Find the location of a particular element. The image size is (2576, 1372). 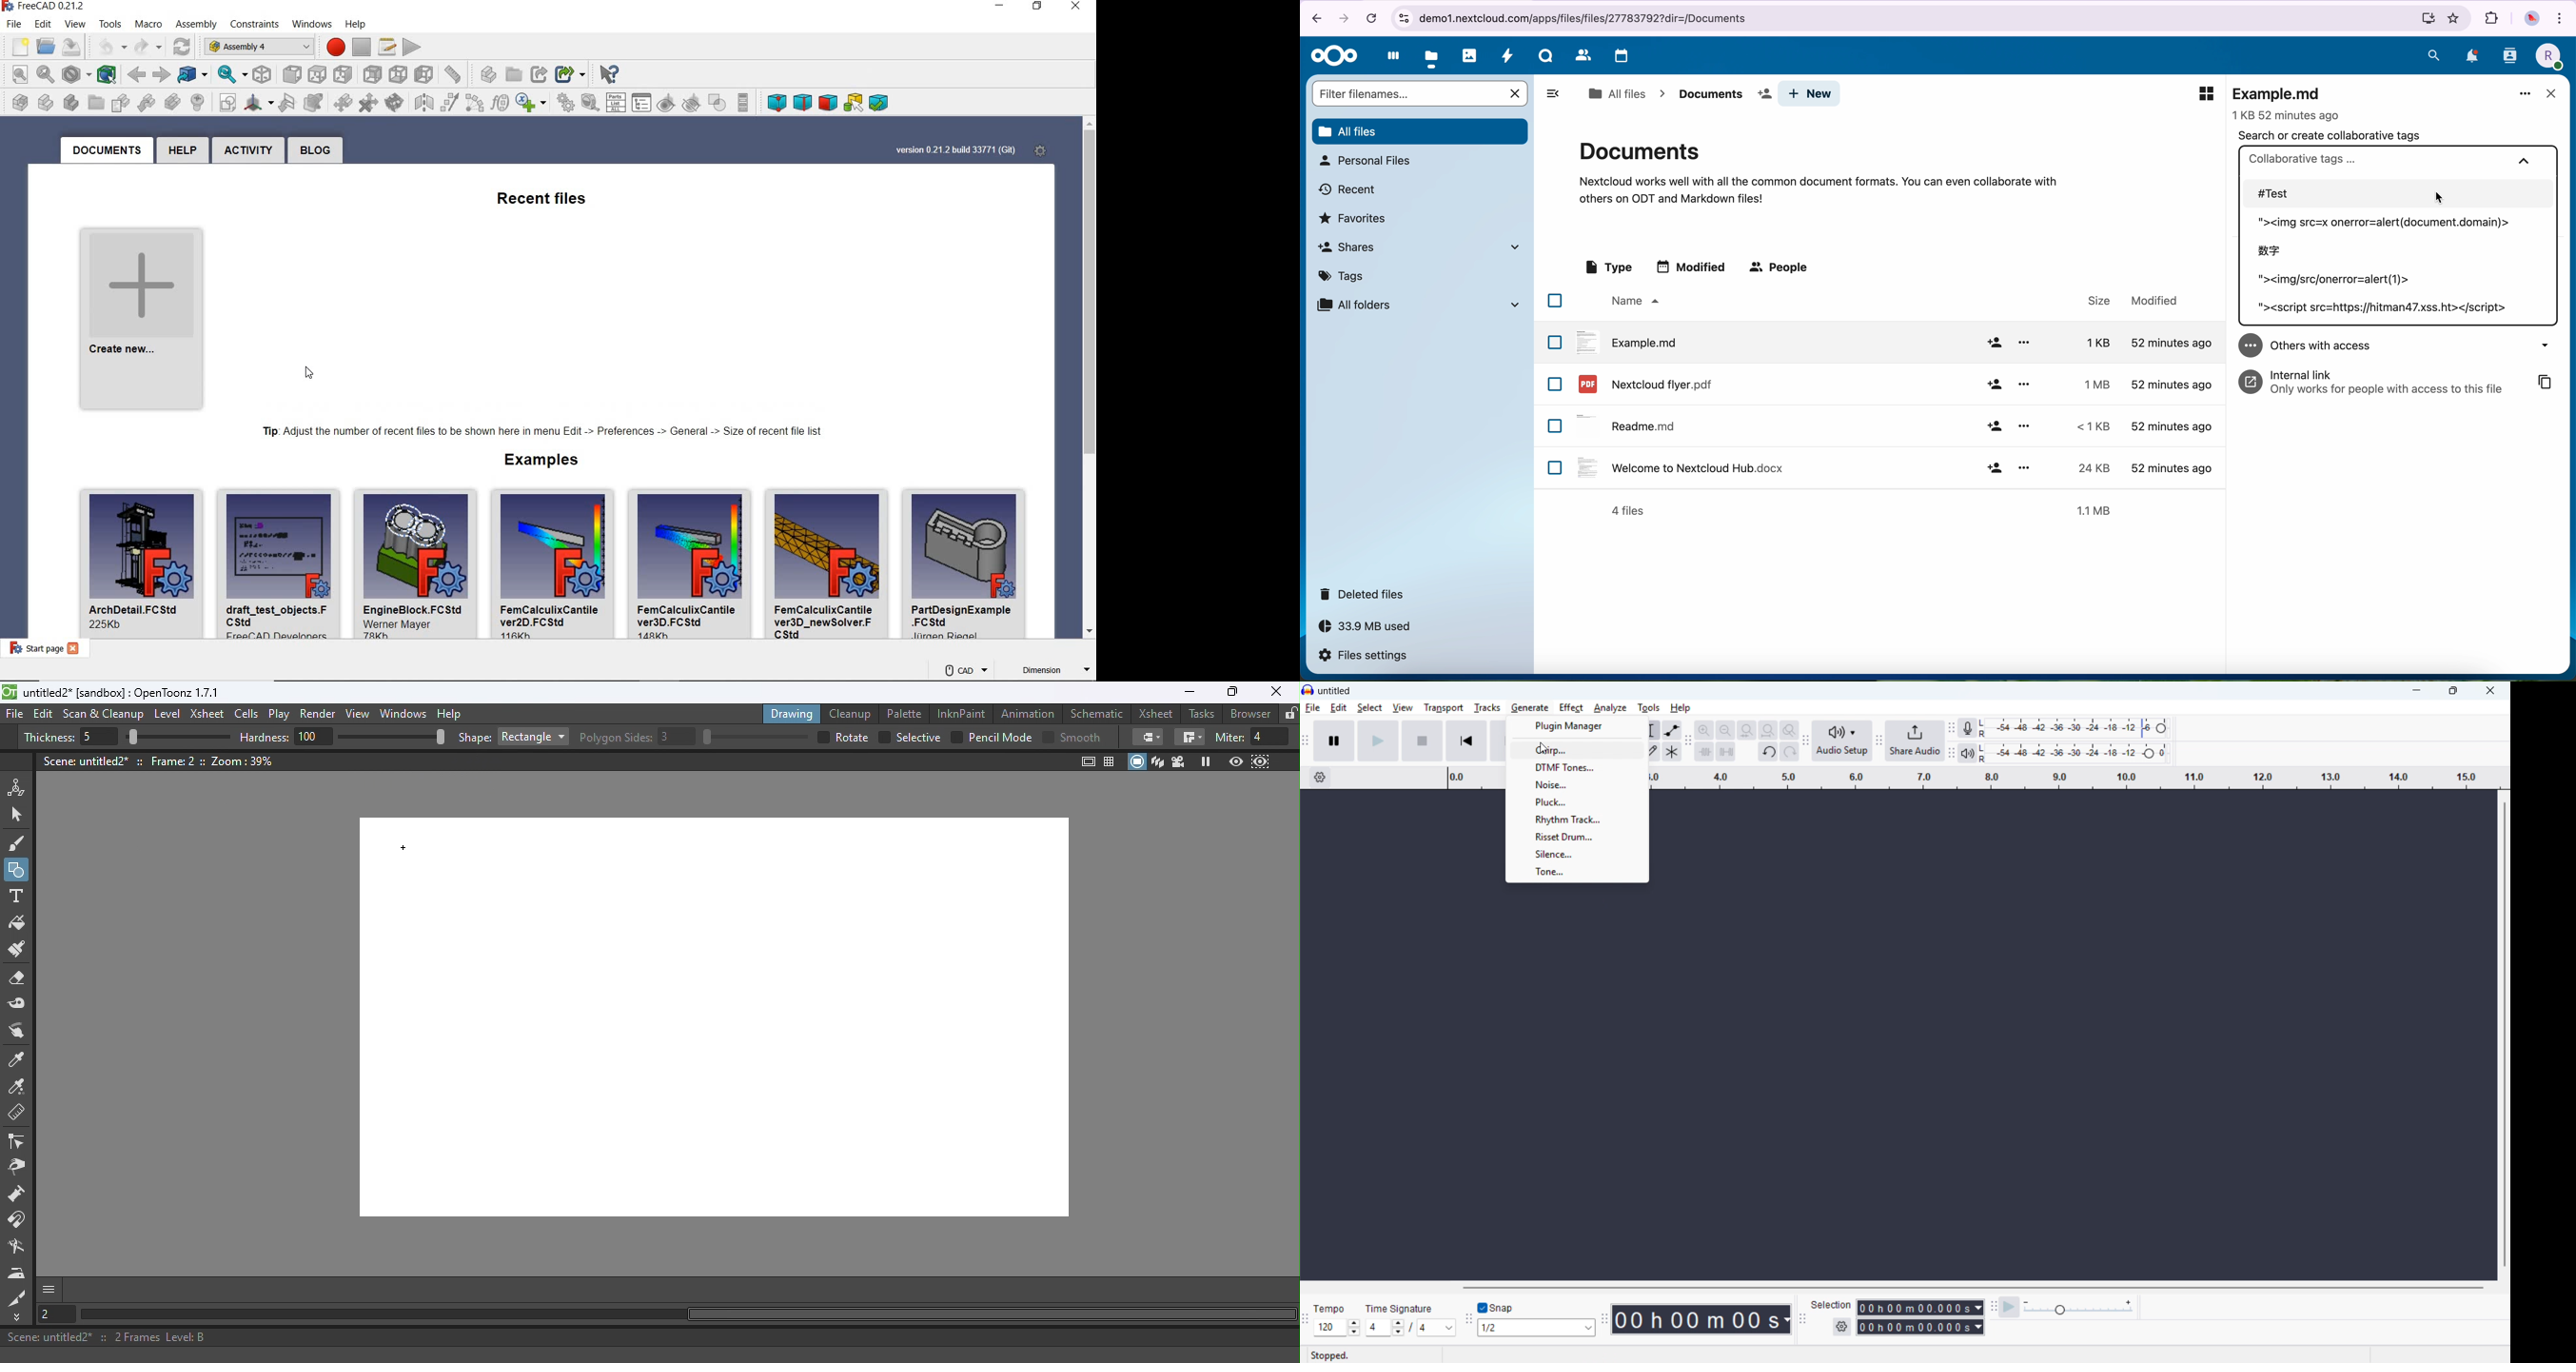

size is located at coordinates (2093, 300).